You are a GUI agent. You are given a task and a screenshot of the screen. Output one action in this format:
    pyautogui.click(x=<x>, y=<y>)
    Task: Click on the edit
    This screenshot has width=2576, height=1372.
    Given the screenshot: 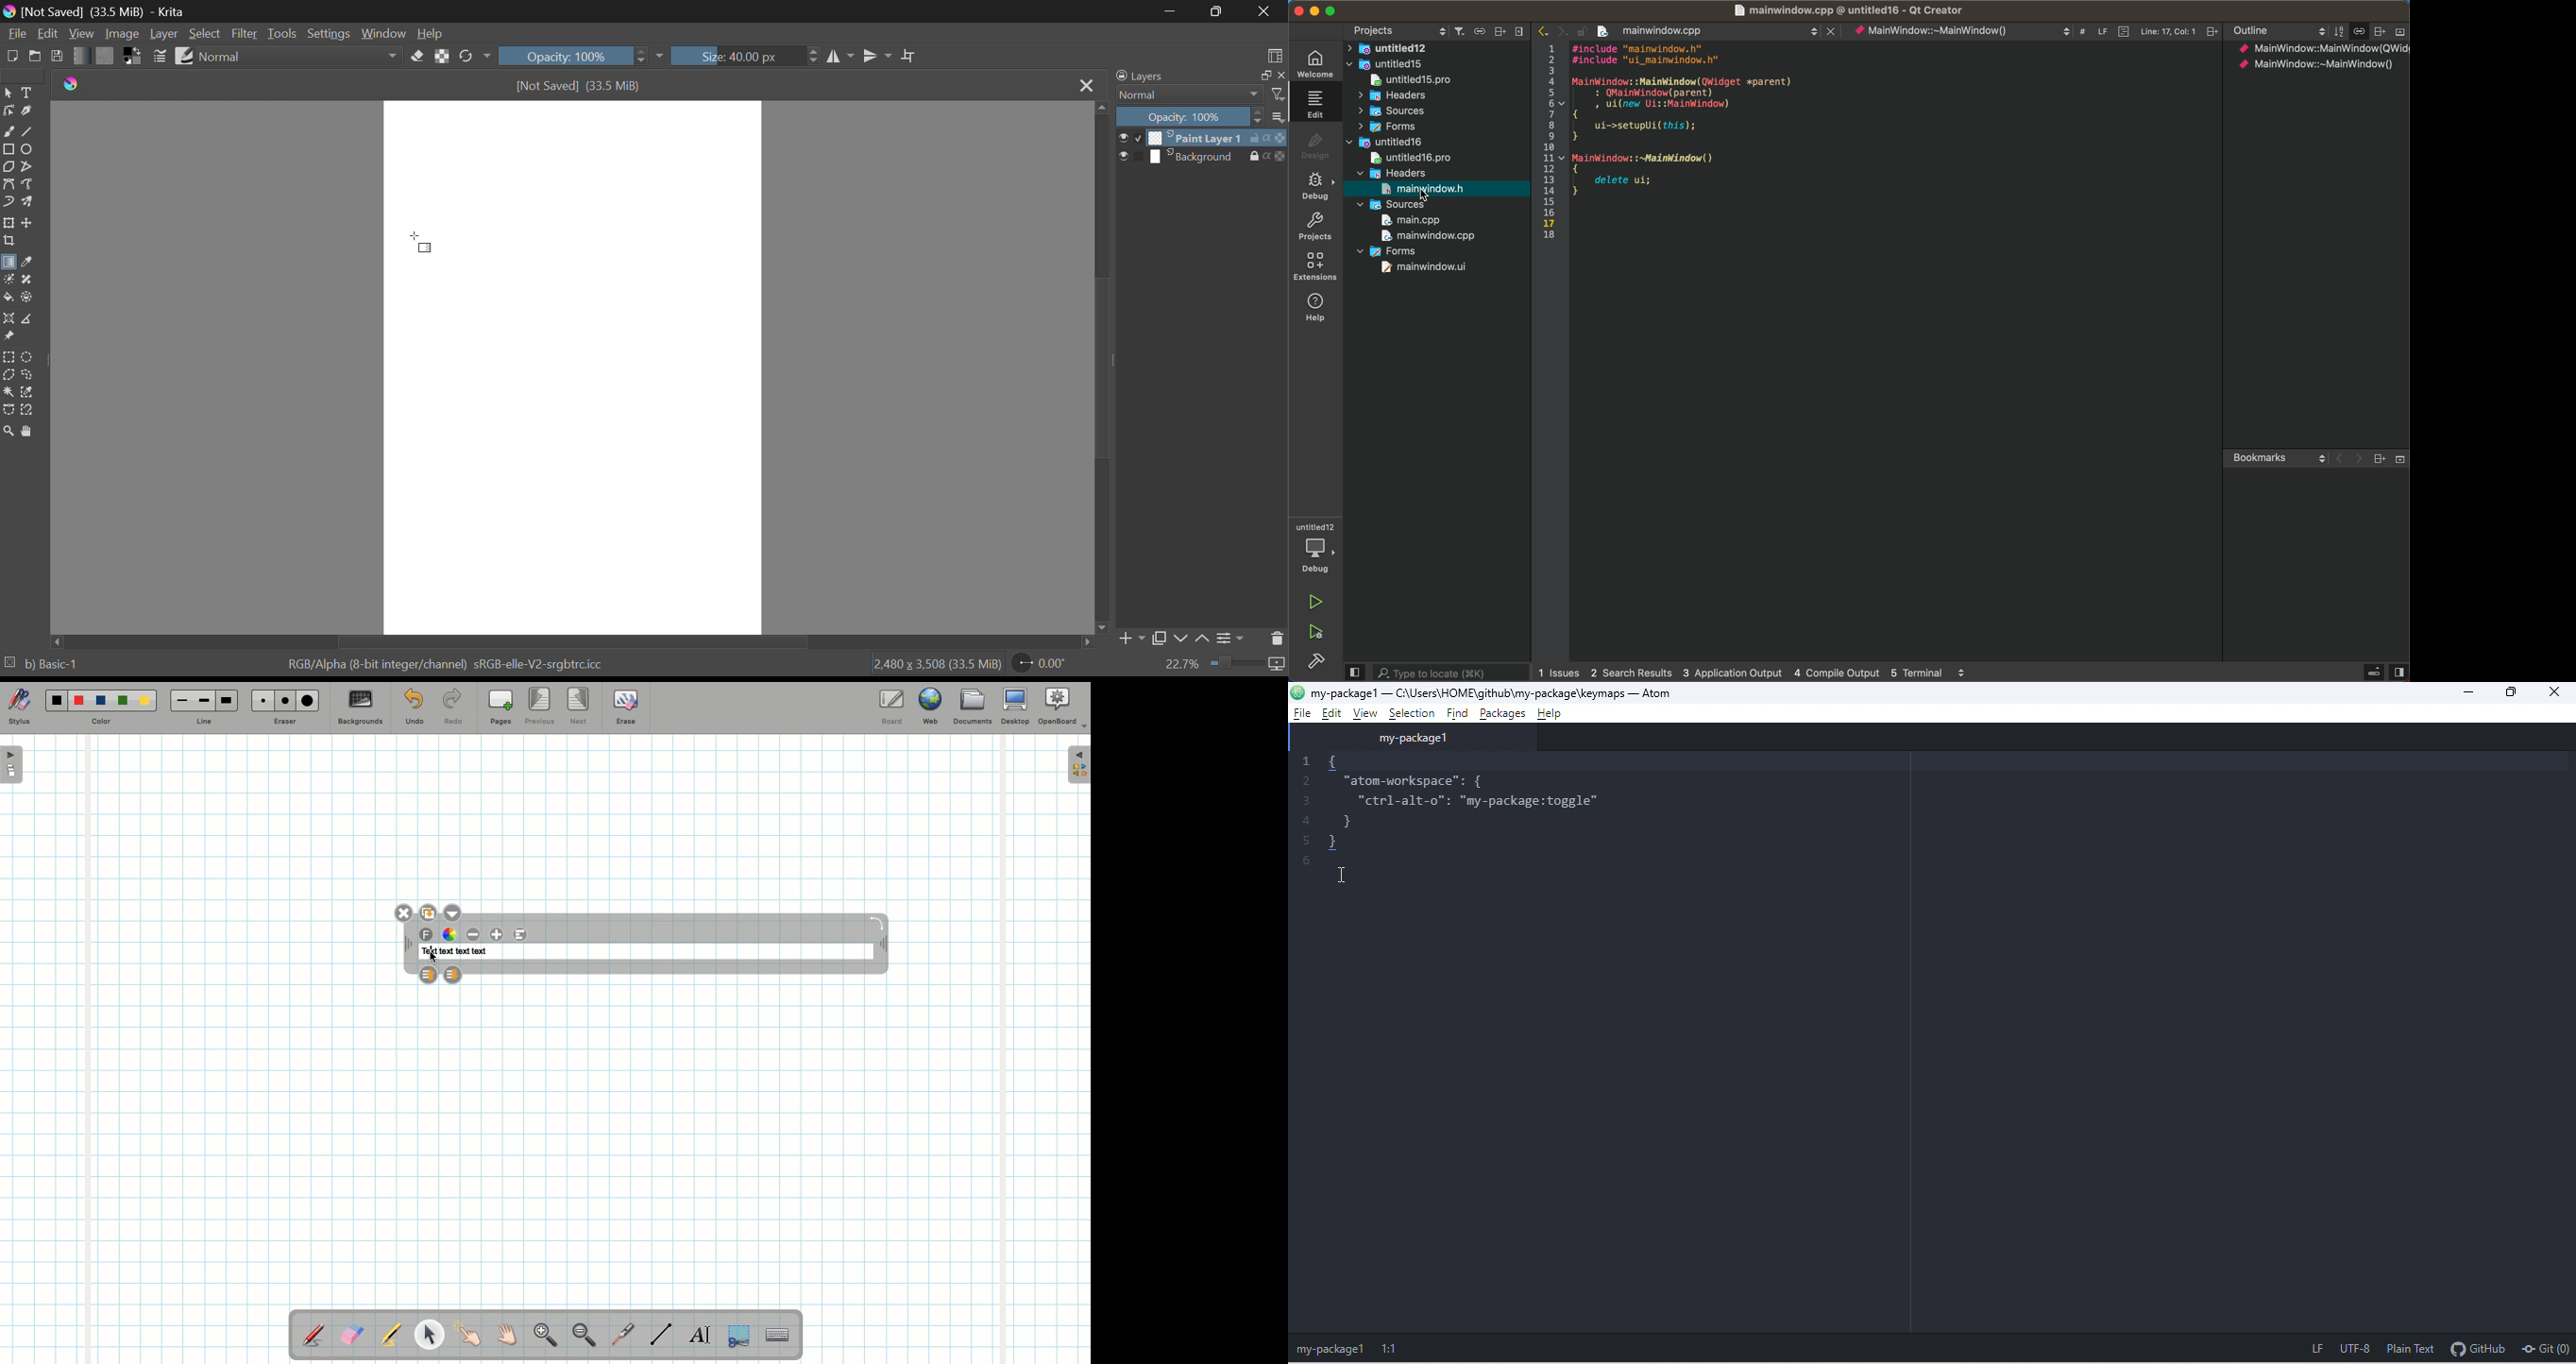 What is the action you would take?
    pyautogui.click(x=1314, y=102)
    